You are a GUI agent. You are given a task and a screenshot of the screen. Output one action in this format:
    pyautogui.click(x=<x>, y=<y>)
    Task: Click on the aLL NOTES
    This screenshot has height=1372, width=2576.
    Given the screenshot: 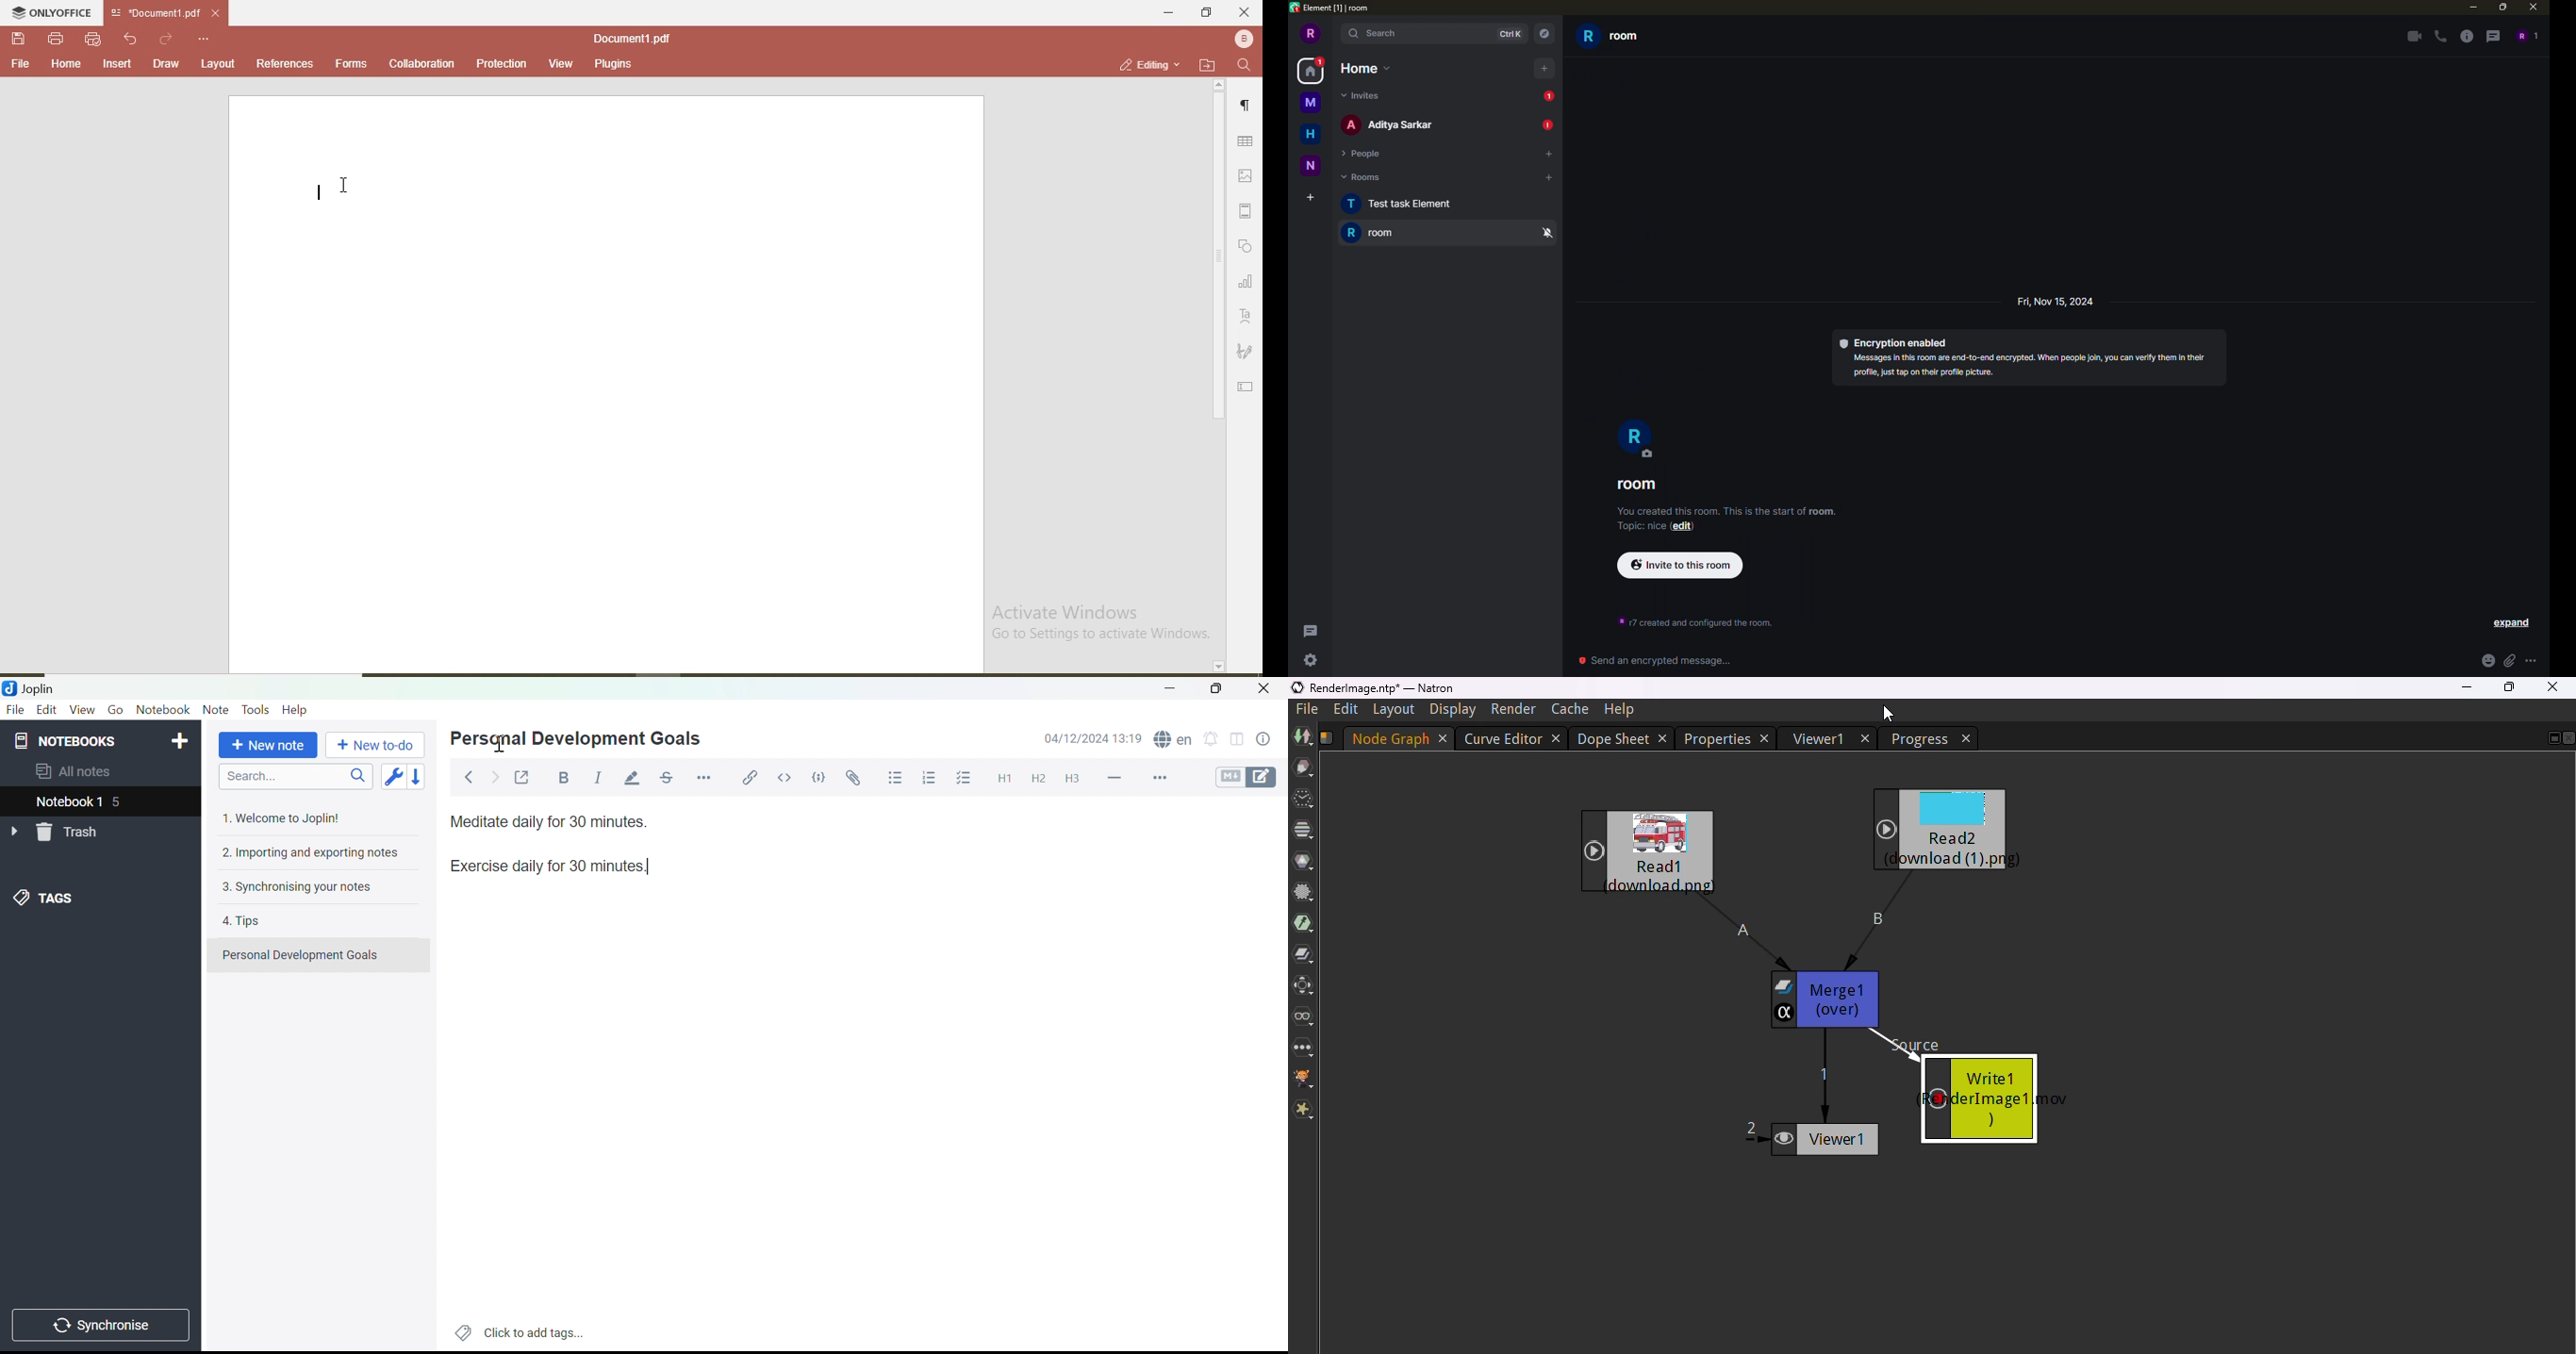 What is the action you would take?
    pyautogui.click(x=81, y=772)
    